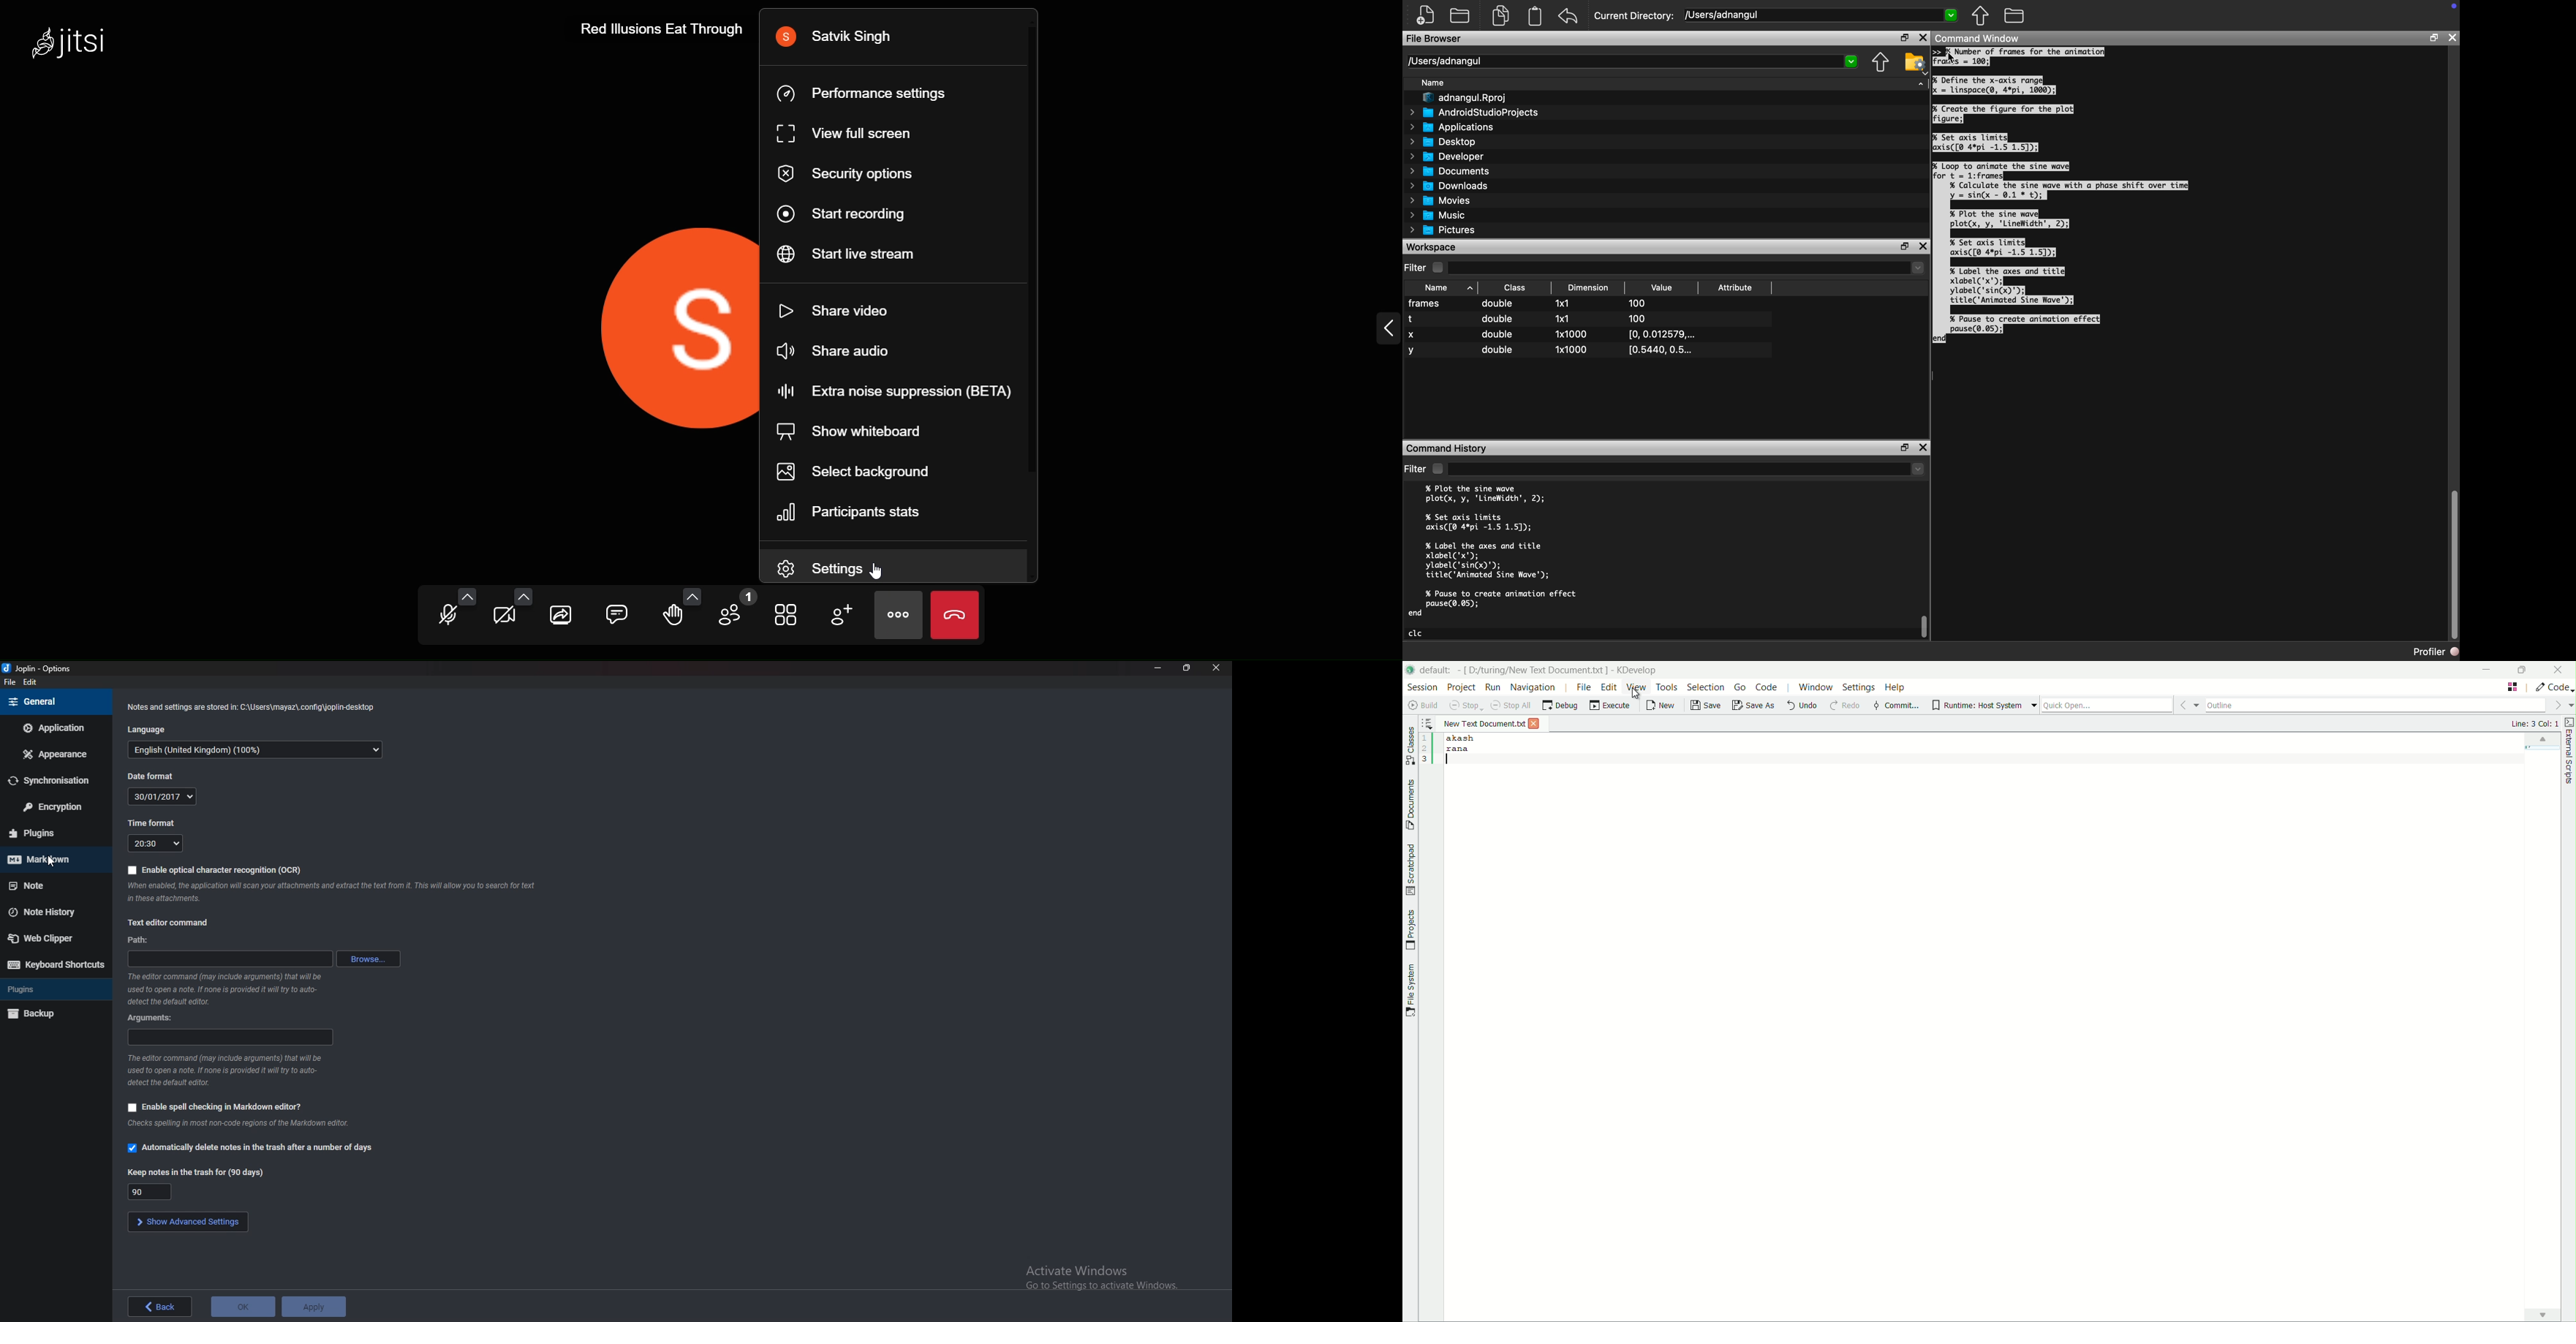 The width and height of the screenshot is (2576, 1344). I want to click on I Define the x-axis range
Ix = linspace(@, 4*pi, 1000);, so click(1996, 86).